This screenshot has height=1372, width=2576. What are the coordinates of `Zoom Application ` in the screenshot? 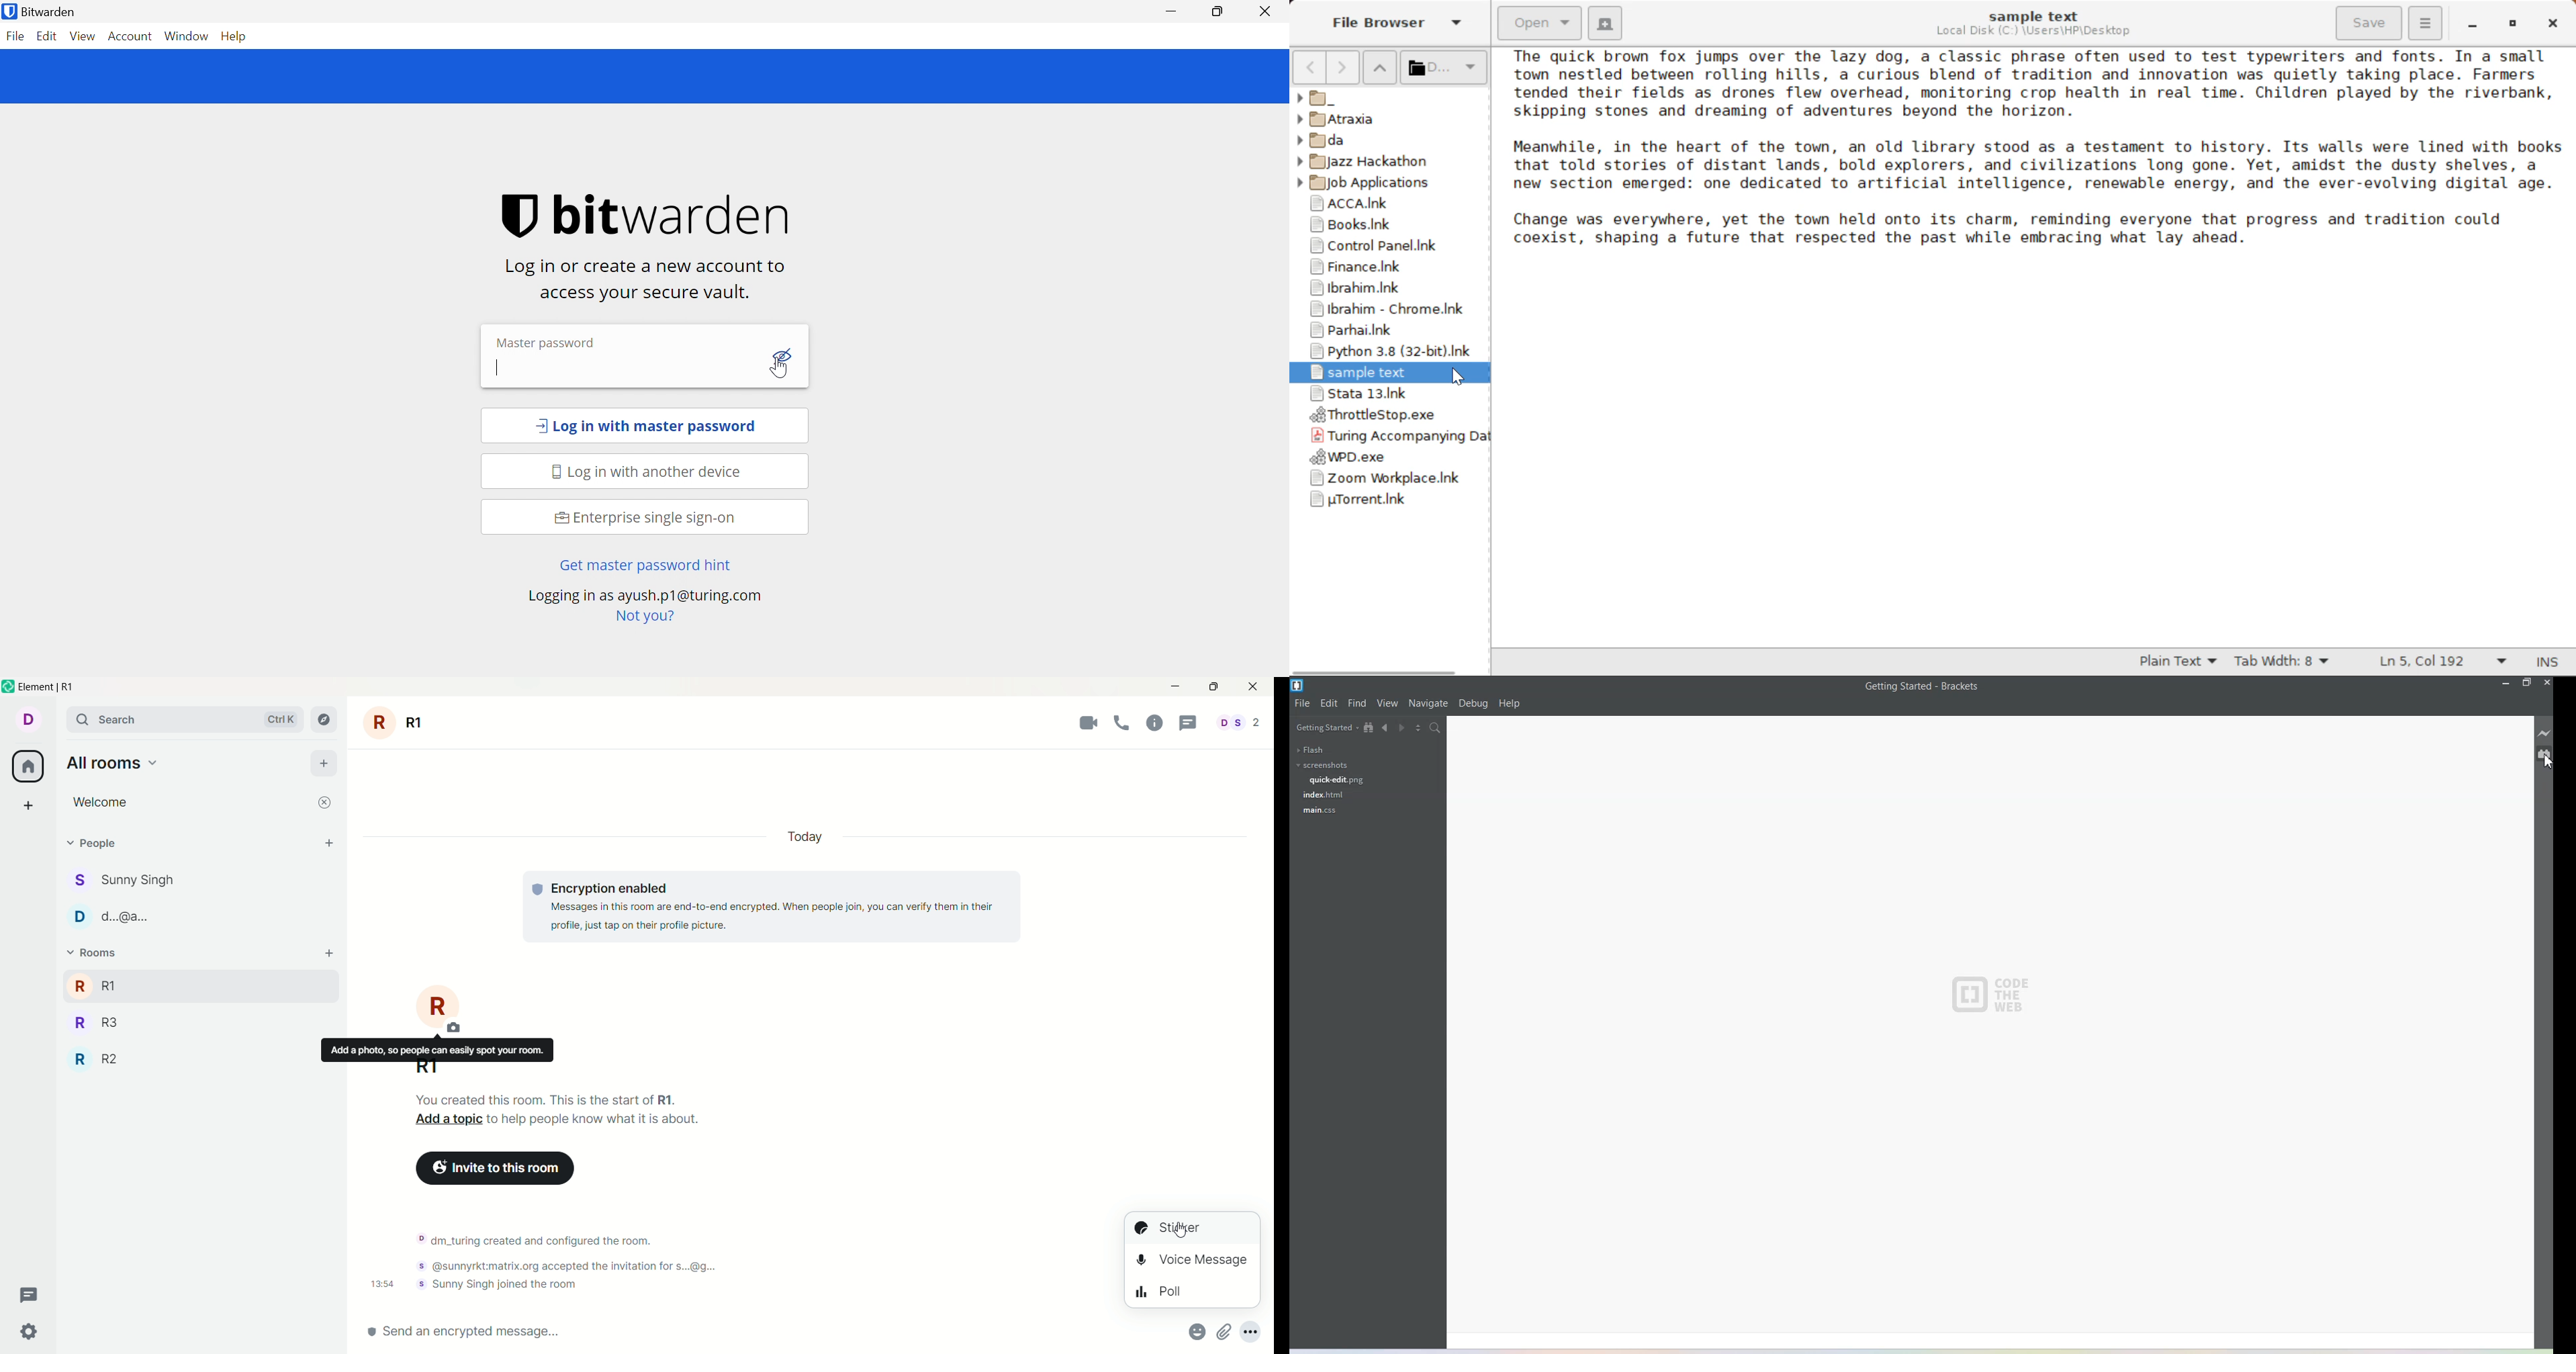 It's located at (1386, 479).